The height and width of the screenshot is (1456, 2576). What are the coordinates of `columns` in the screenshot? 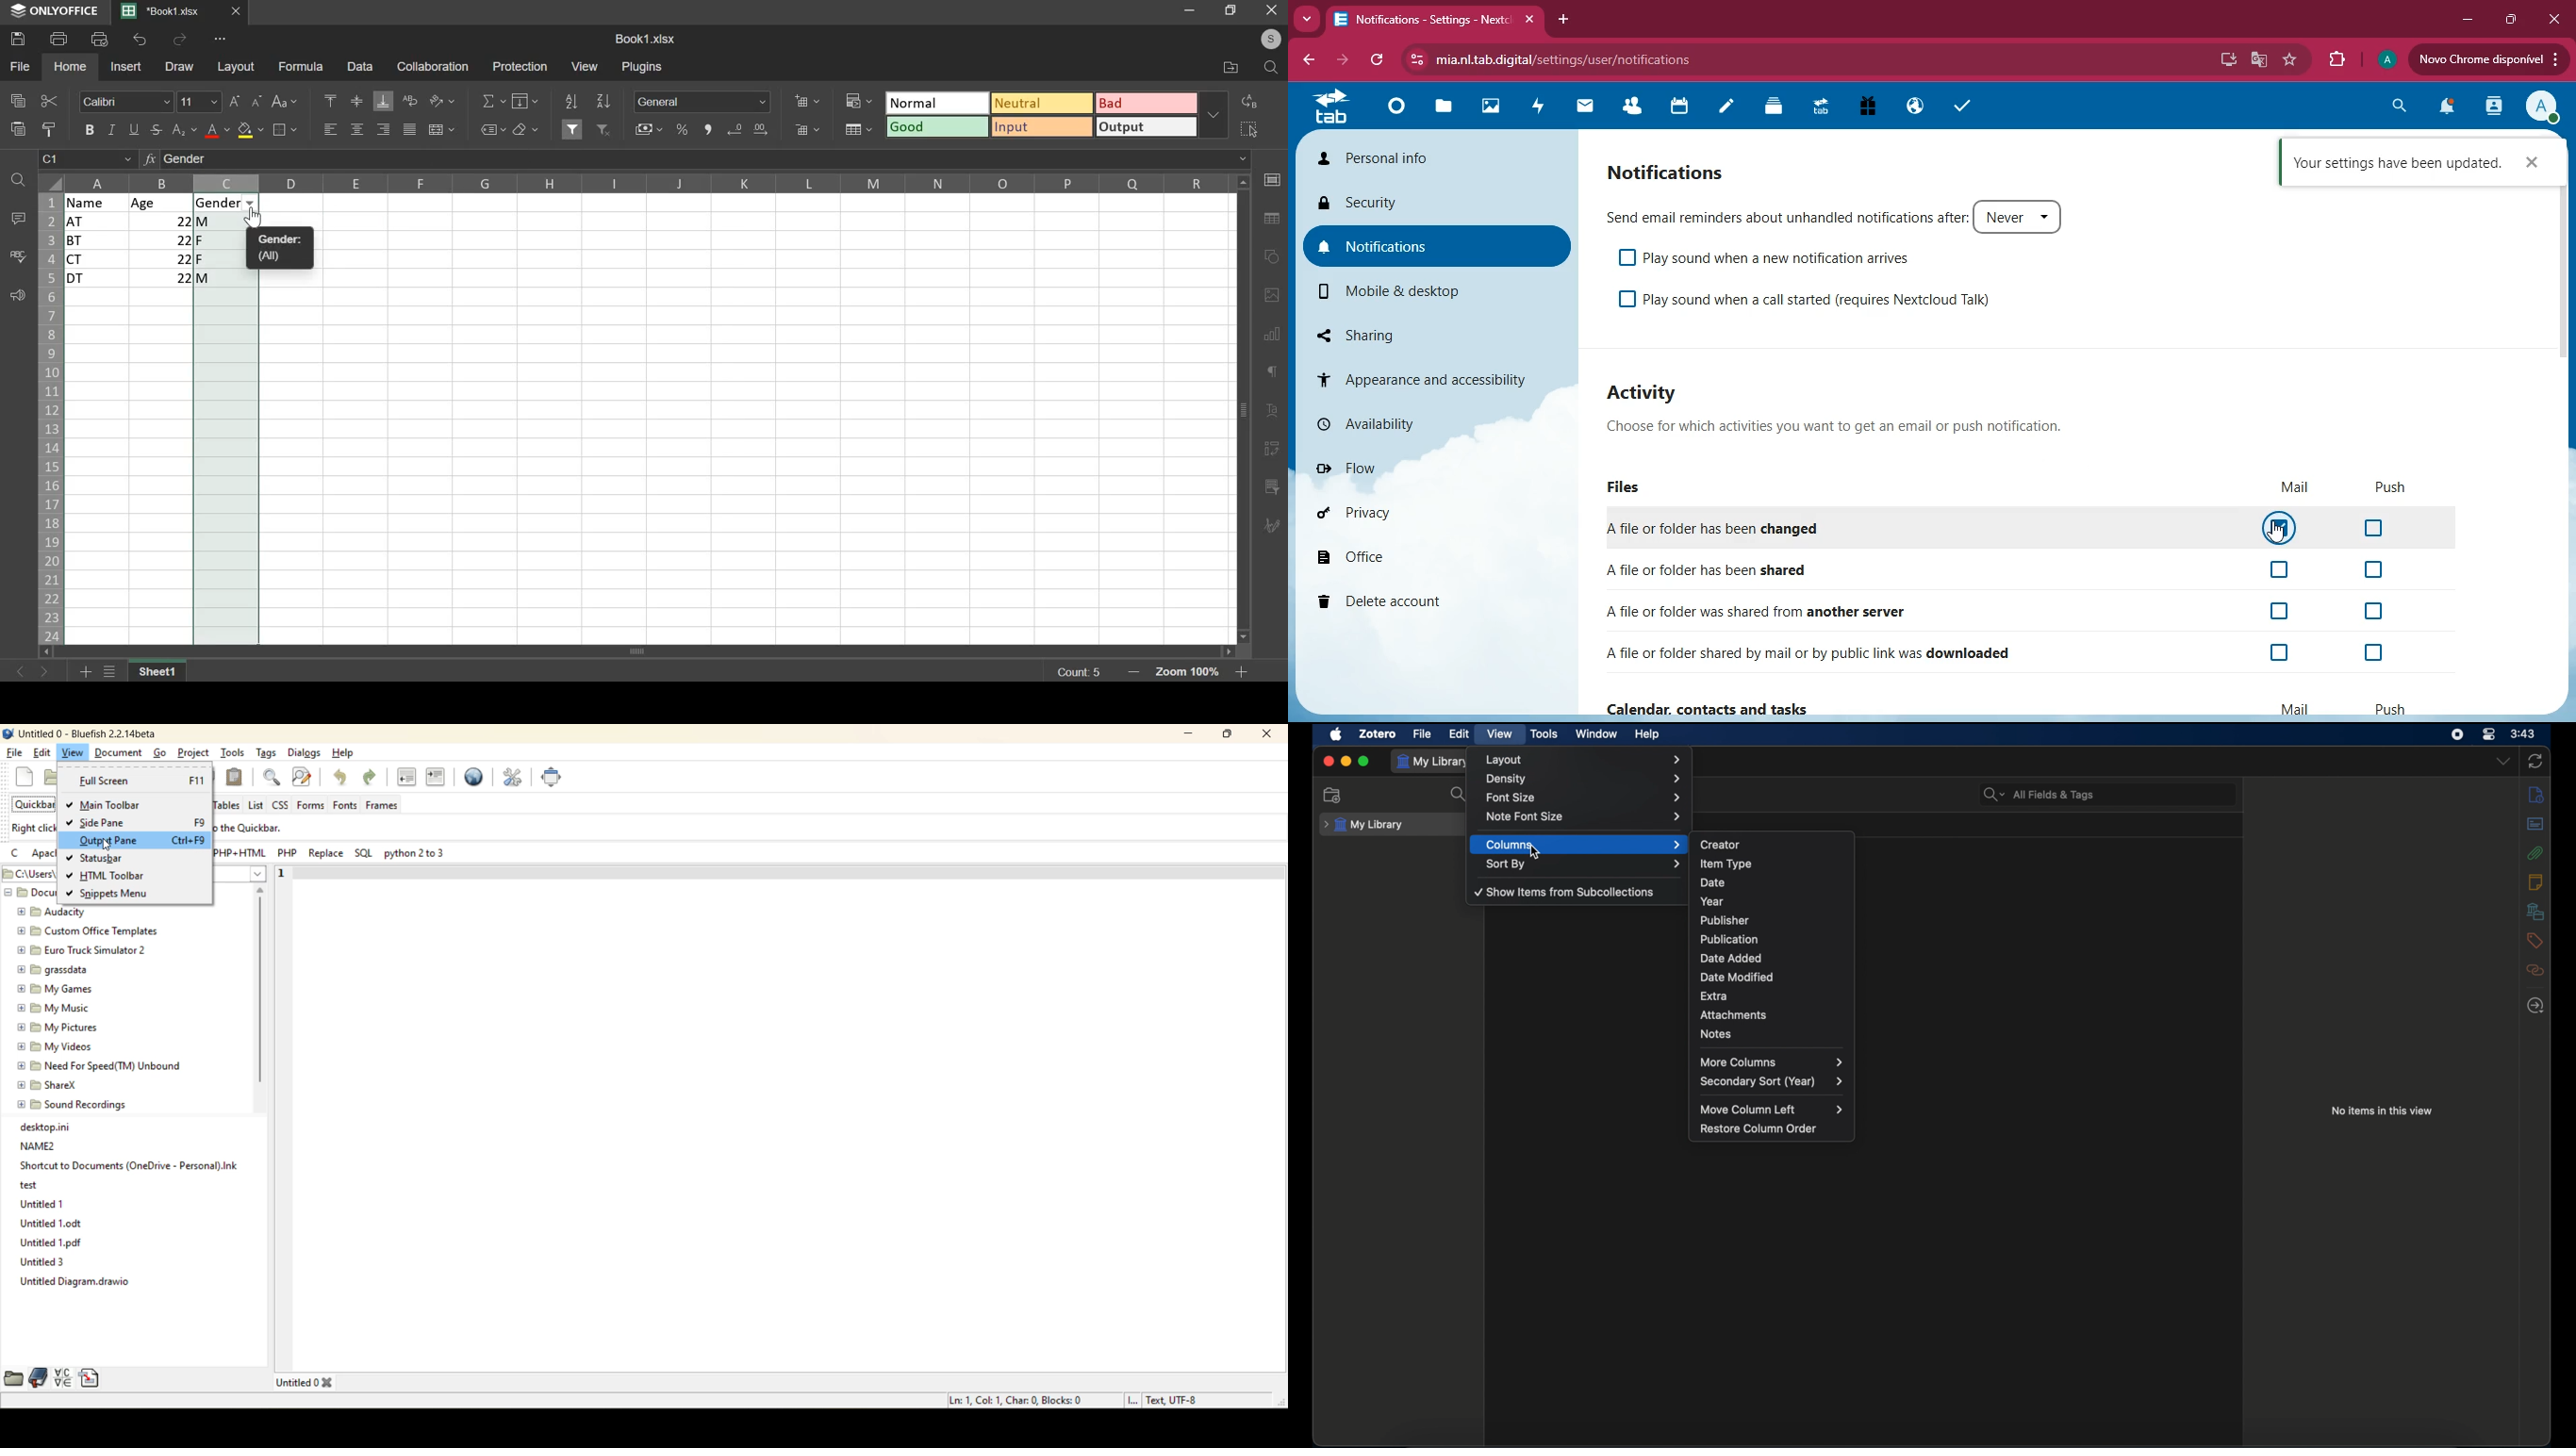 It's located at (1583, 845).